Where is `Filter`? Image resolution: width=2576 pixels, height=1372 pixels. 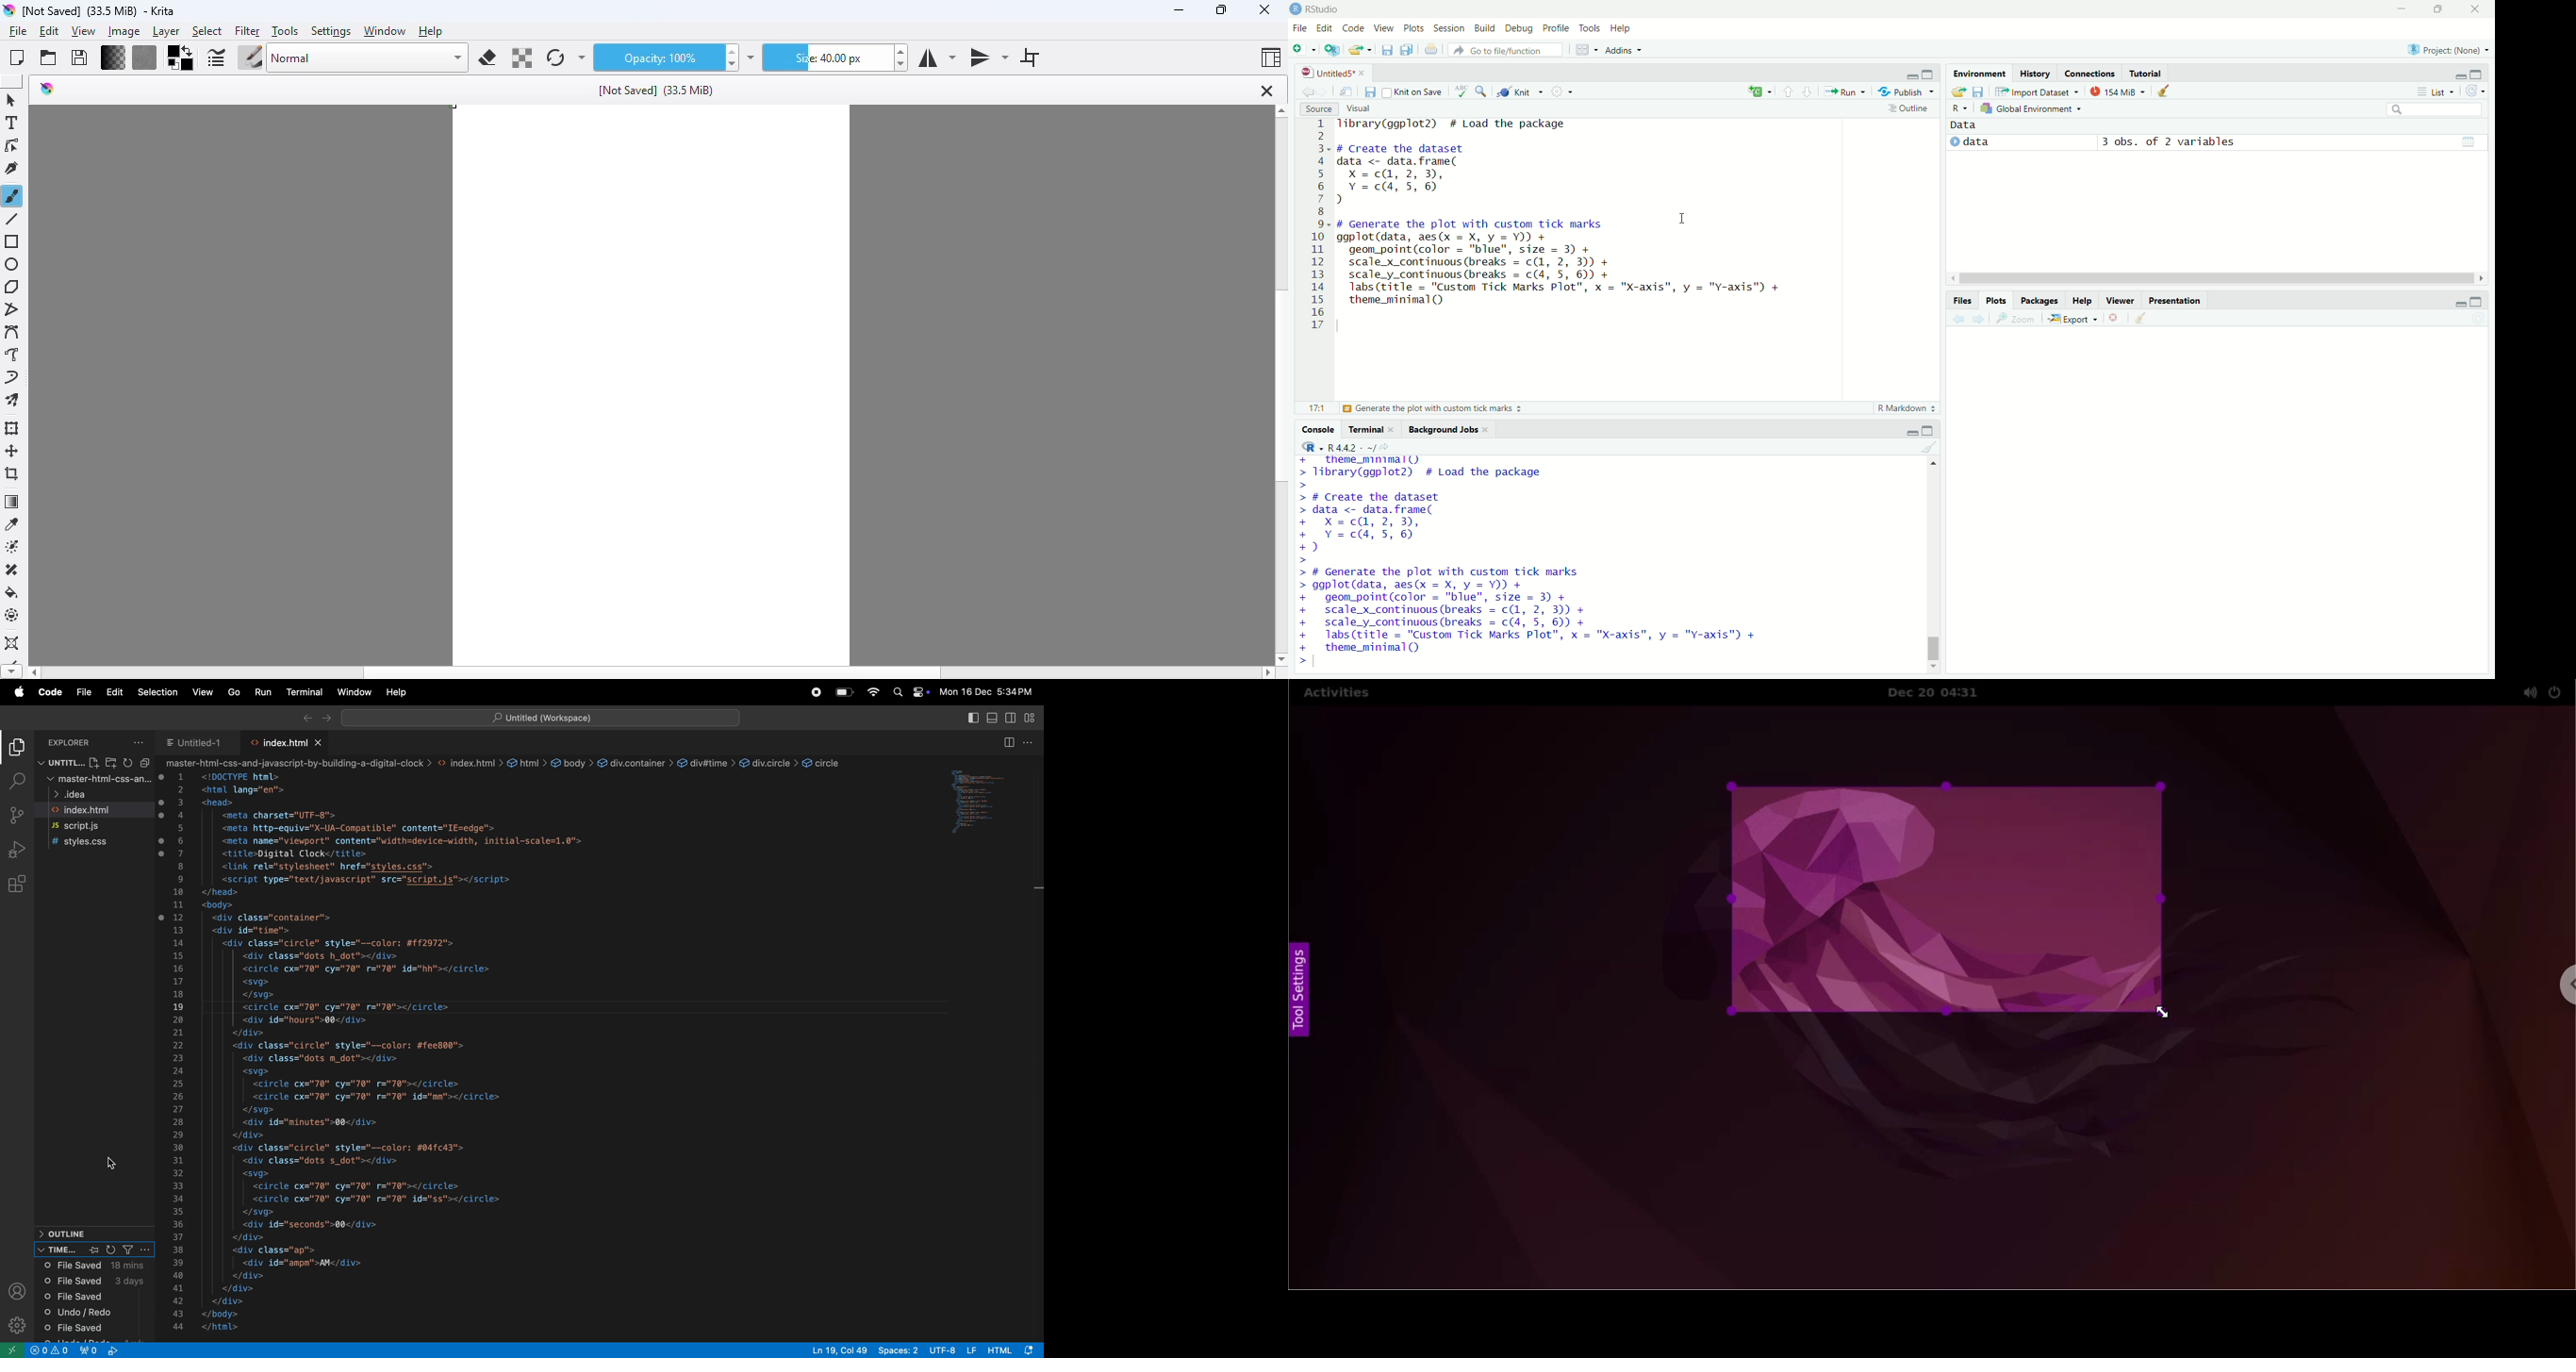 Filter is located at coordinates (127, 1250).